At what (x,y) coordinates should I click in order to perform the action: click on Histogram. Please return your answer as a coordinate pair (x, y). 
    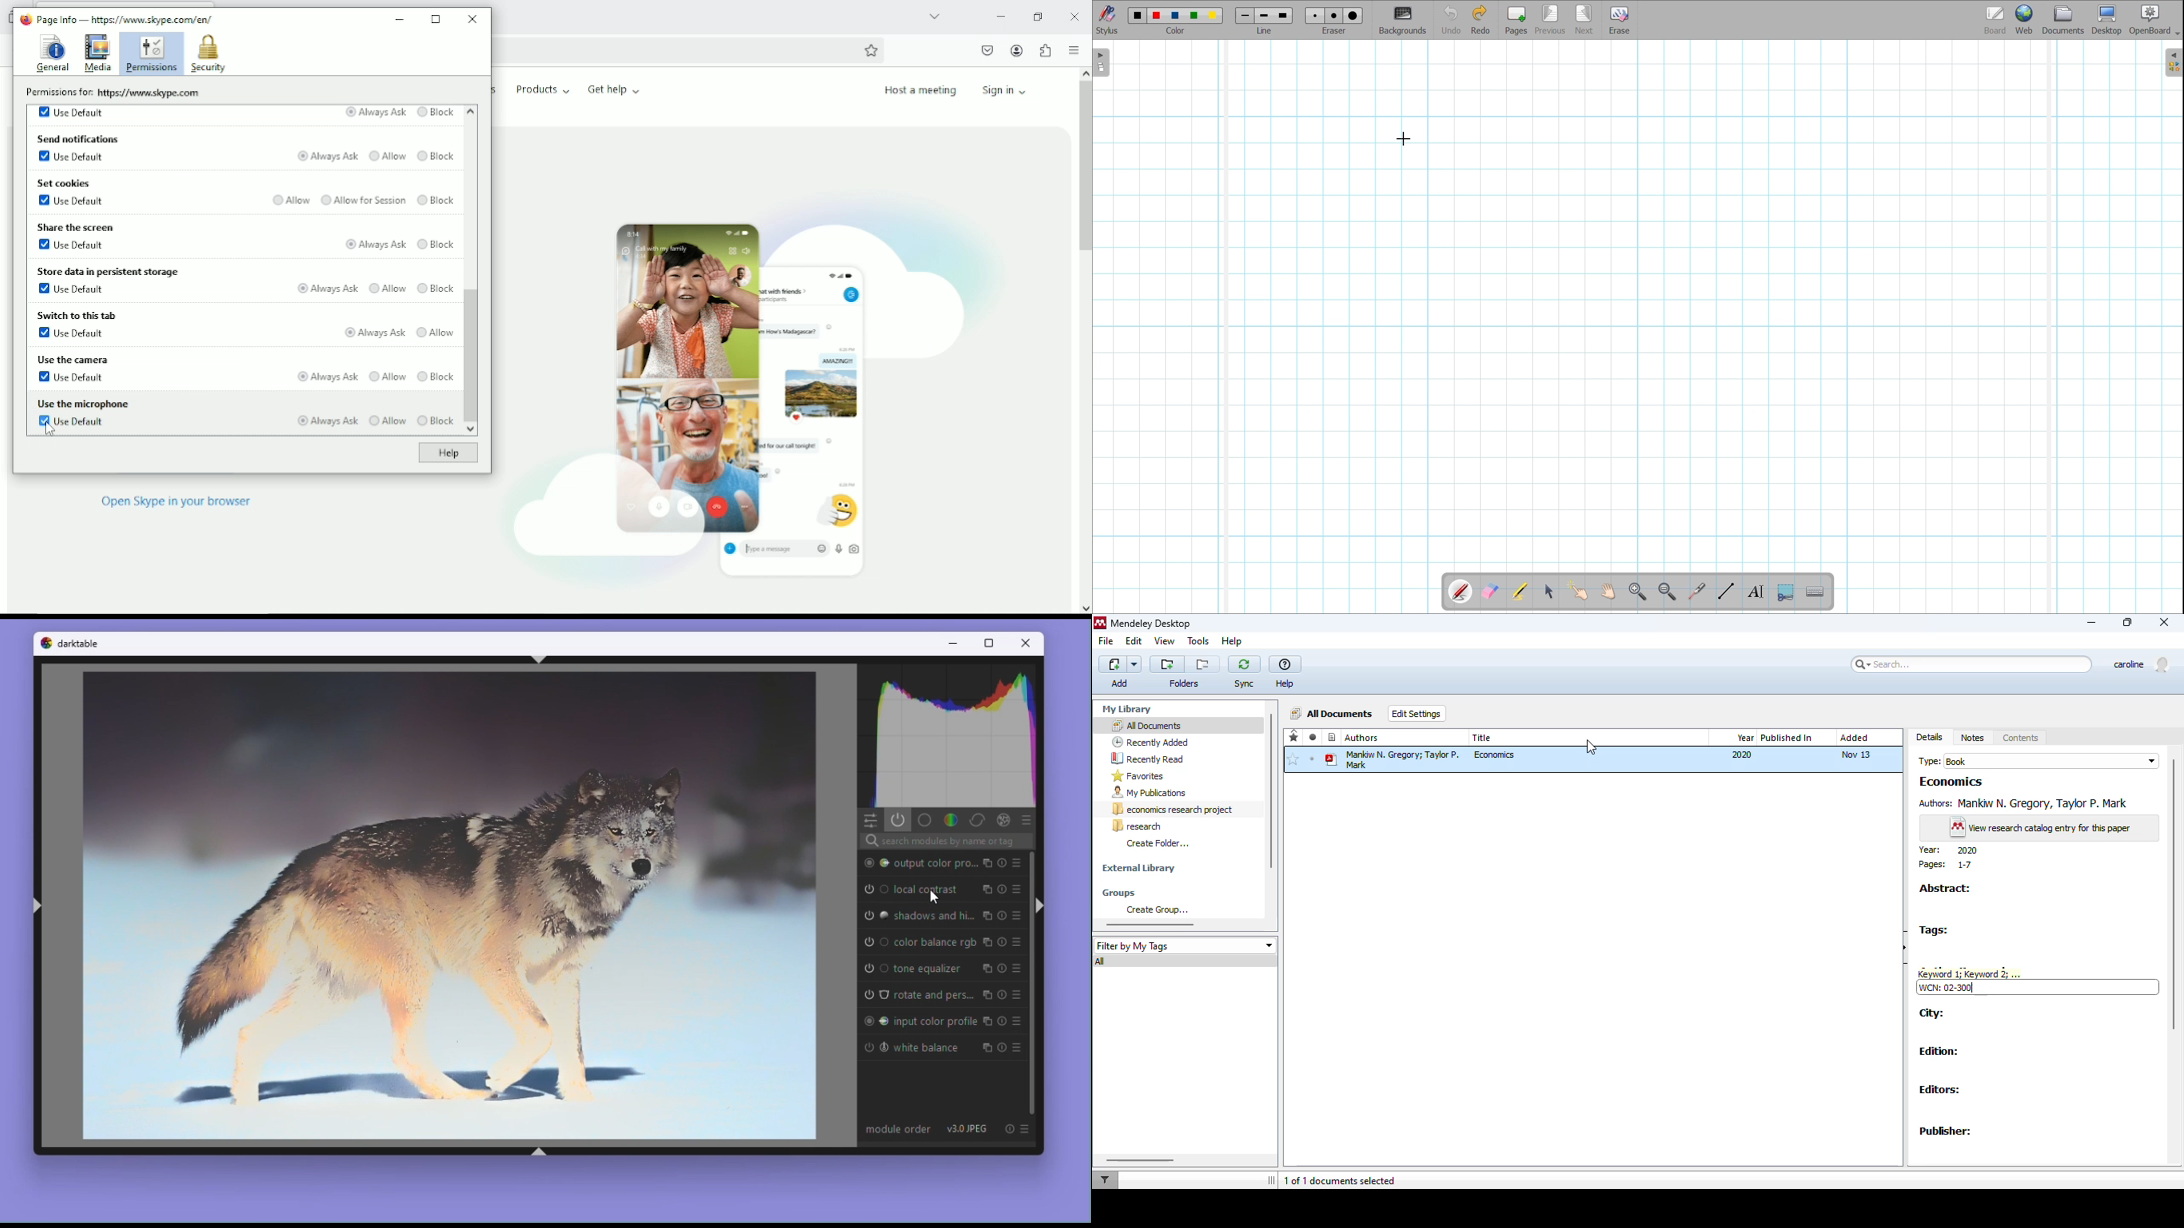
    Looking at the image, I should click on (947, 738).